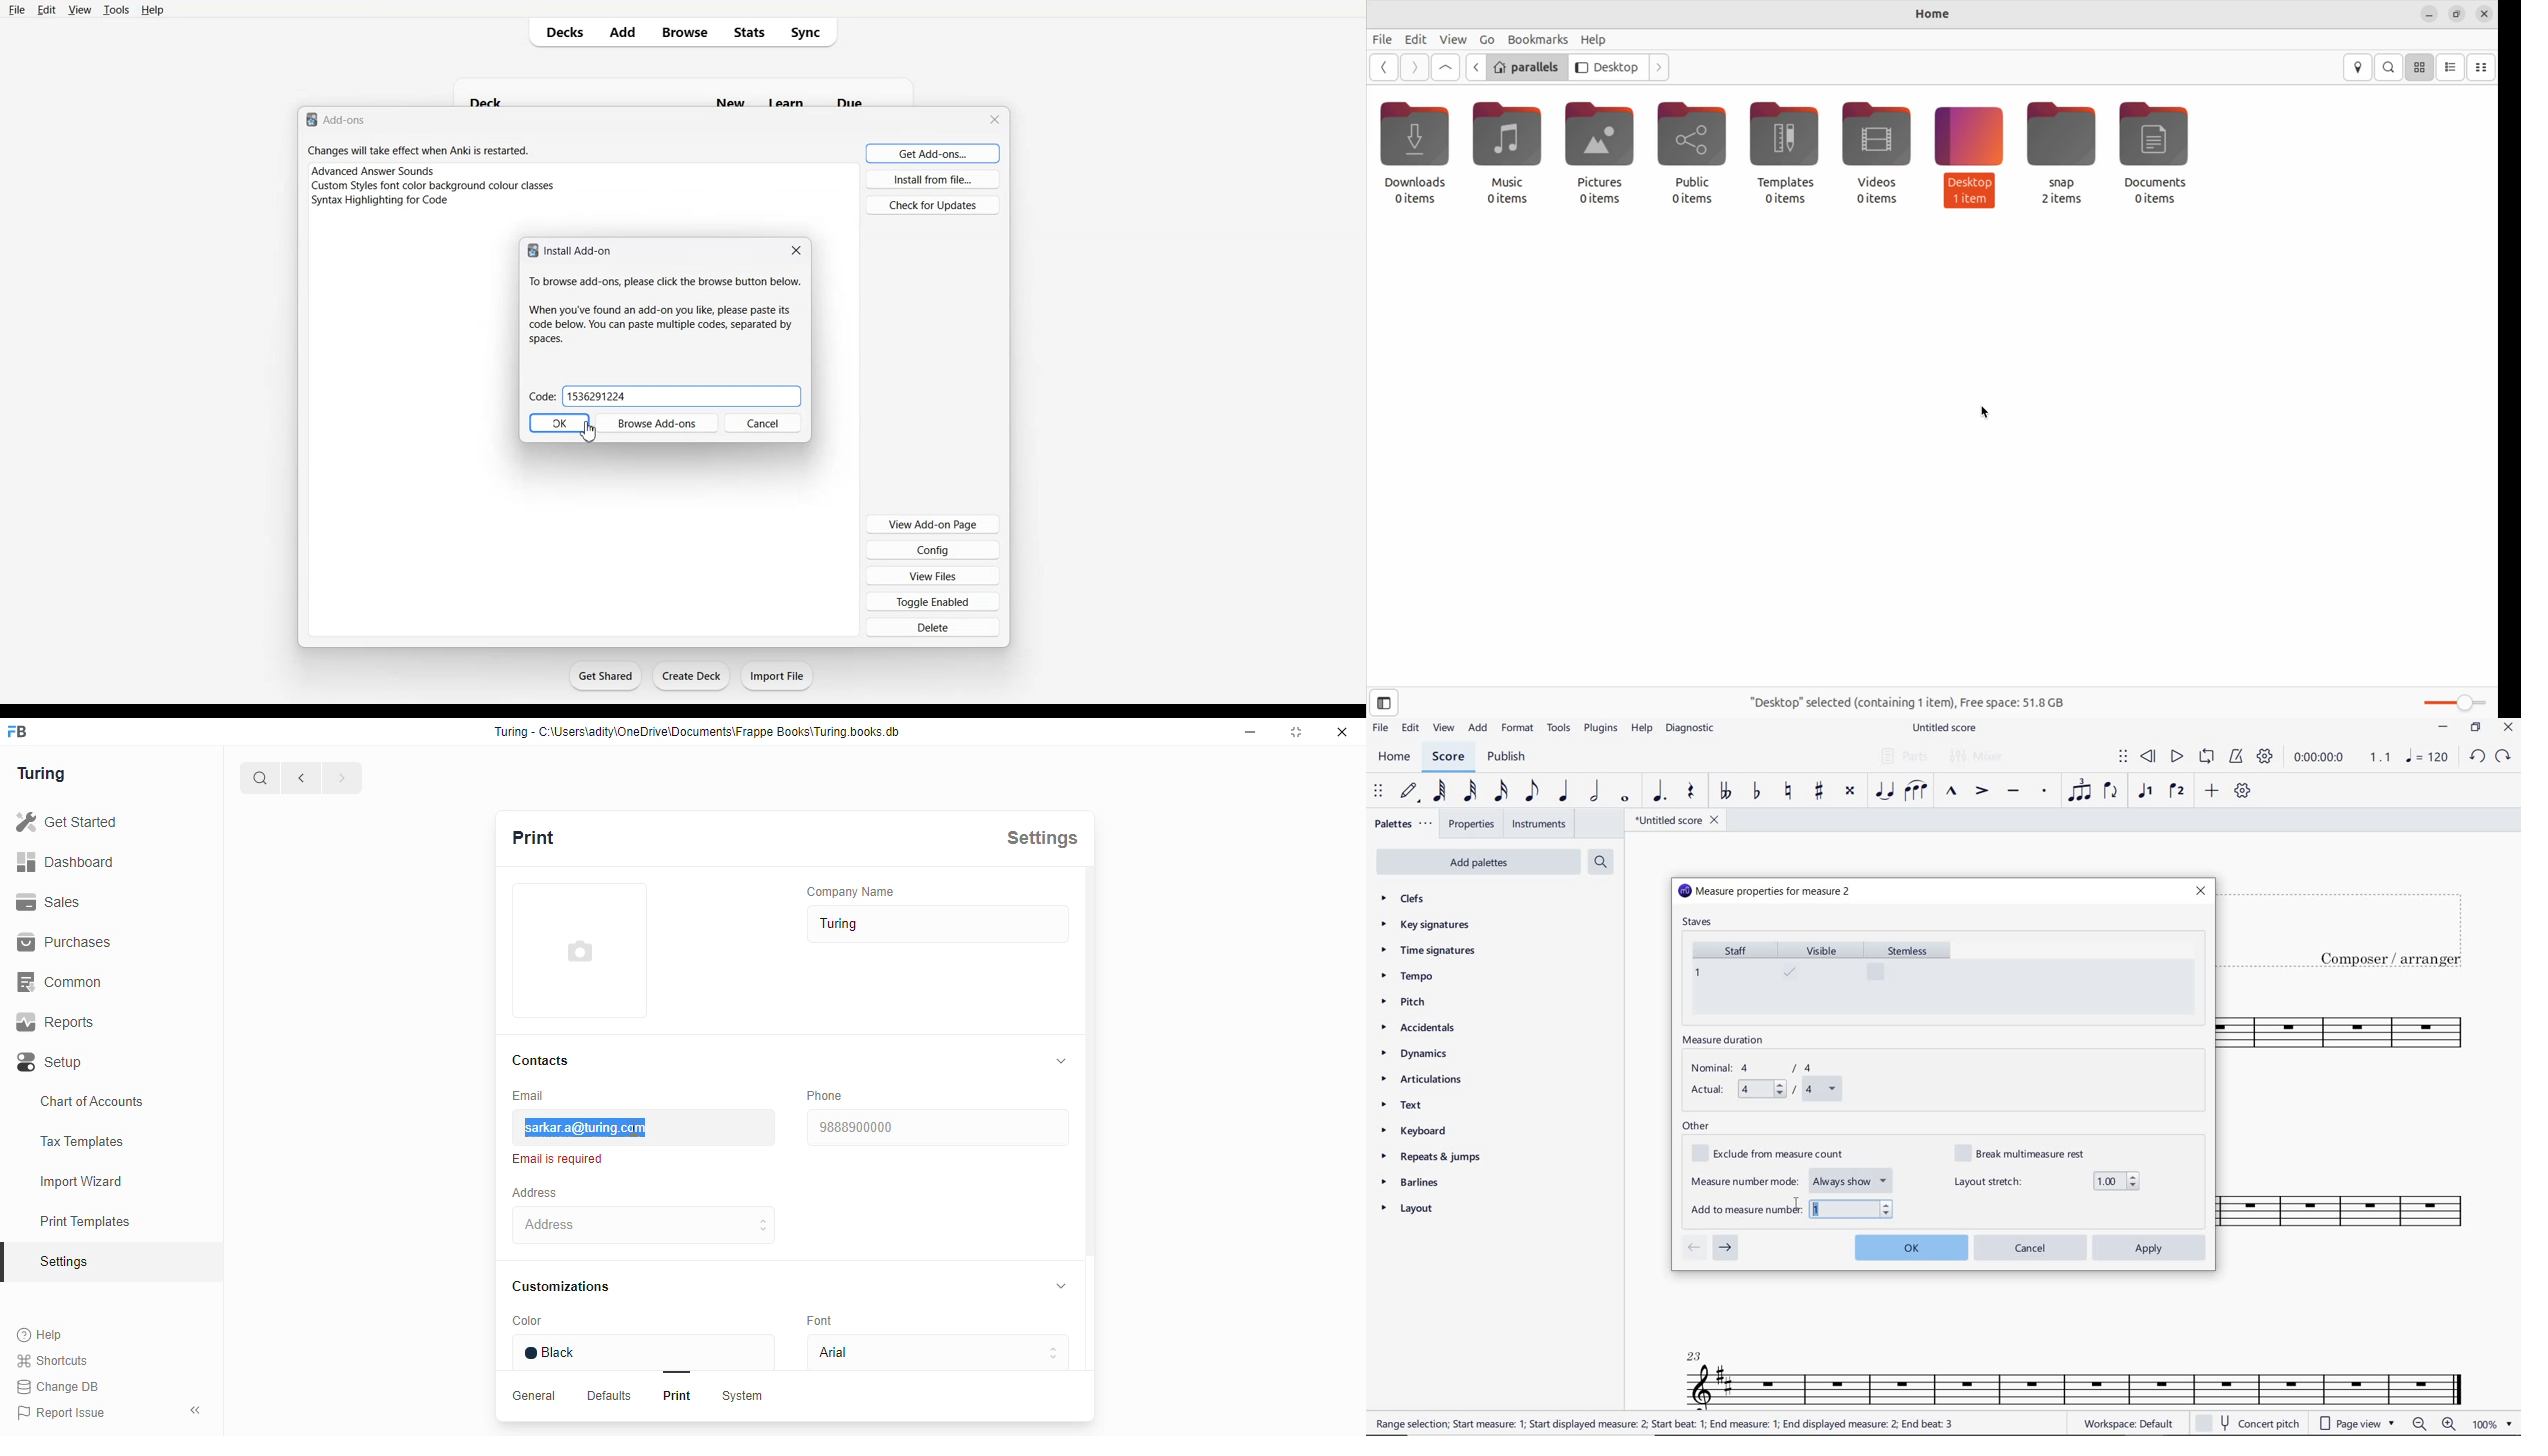 Image resolution: width=2548 pixels, height=1456 pixels. I want to click on stemless, so click(1913, 977).